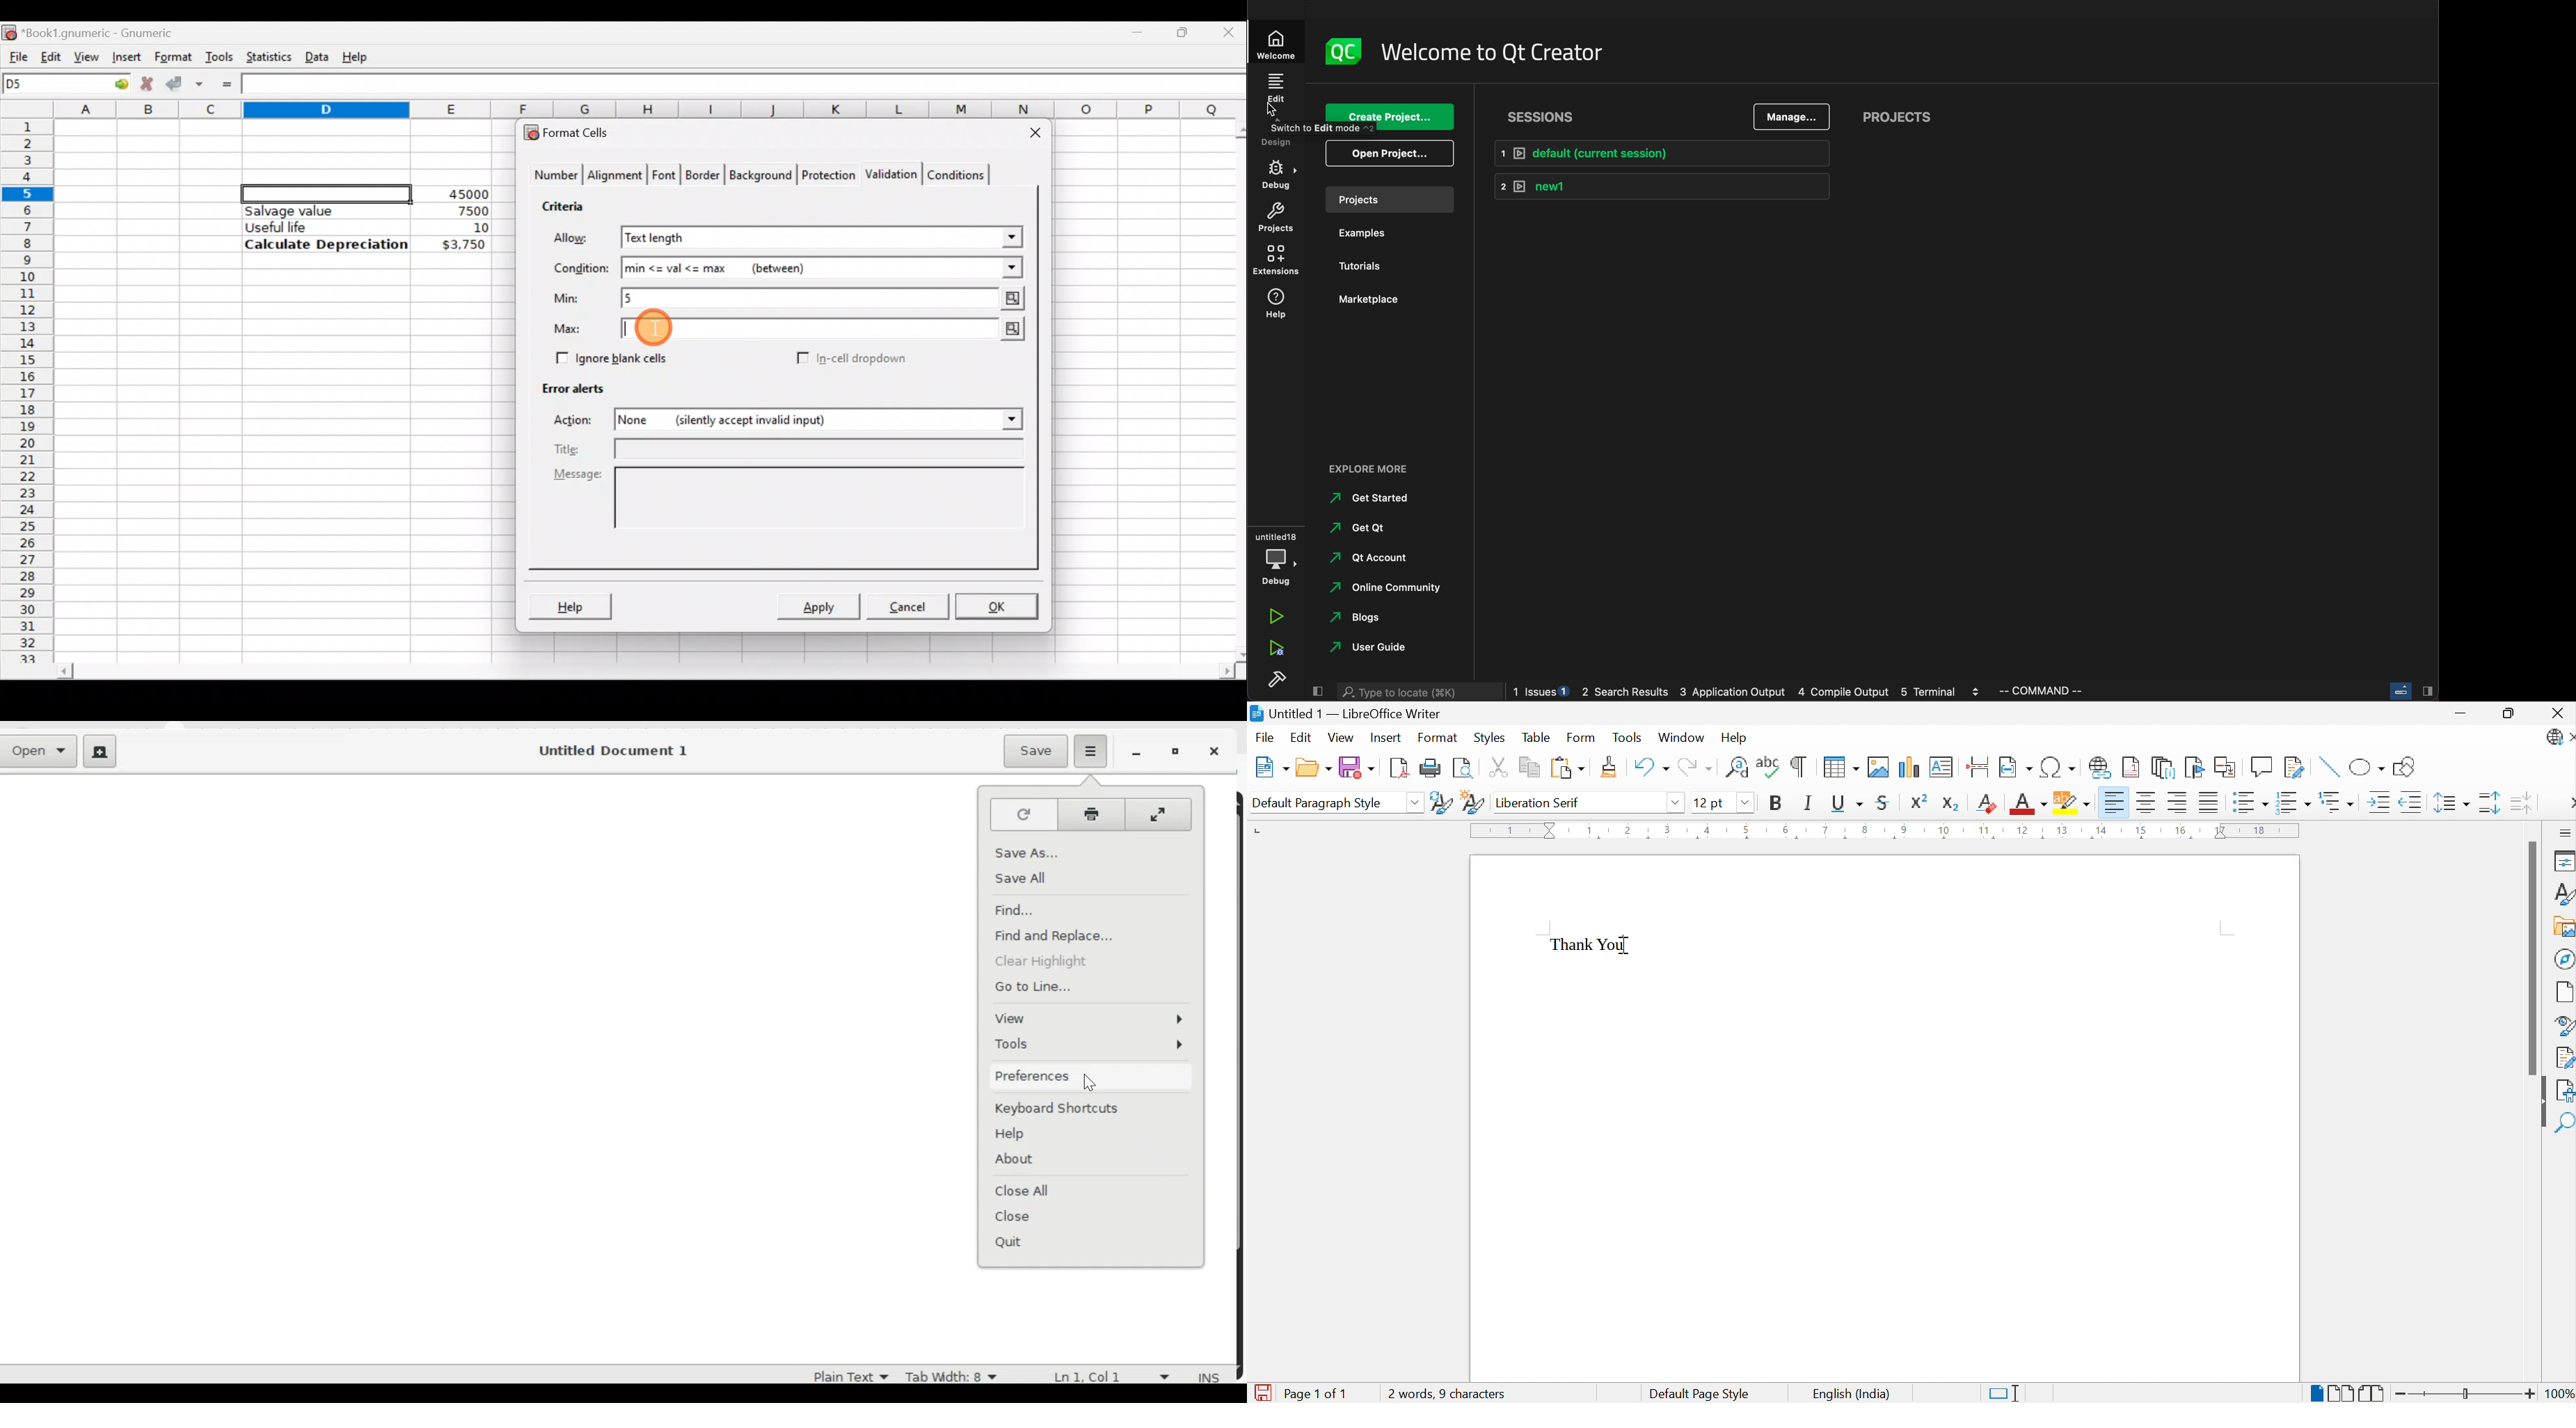  I want to click on Rows, so click(29, 384).